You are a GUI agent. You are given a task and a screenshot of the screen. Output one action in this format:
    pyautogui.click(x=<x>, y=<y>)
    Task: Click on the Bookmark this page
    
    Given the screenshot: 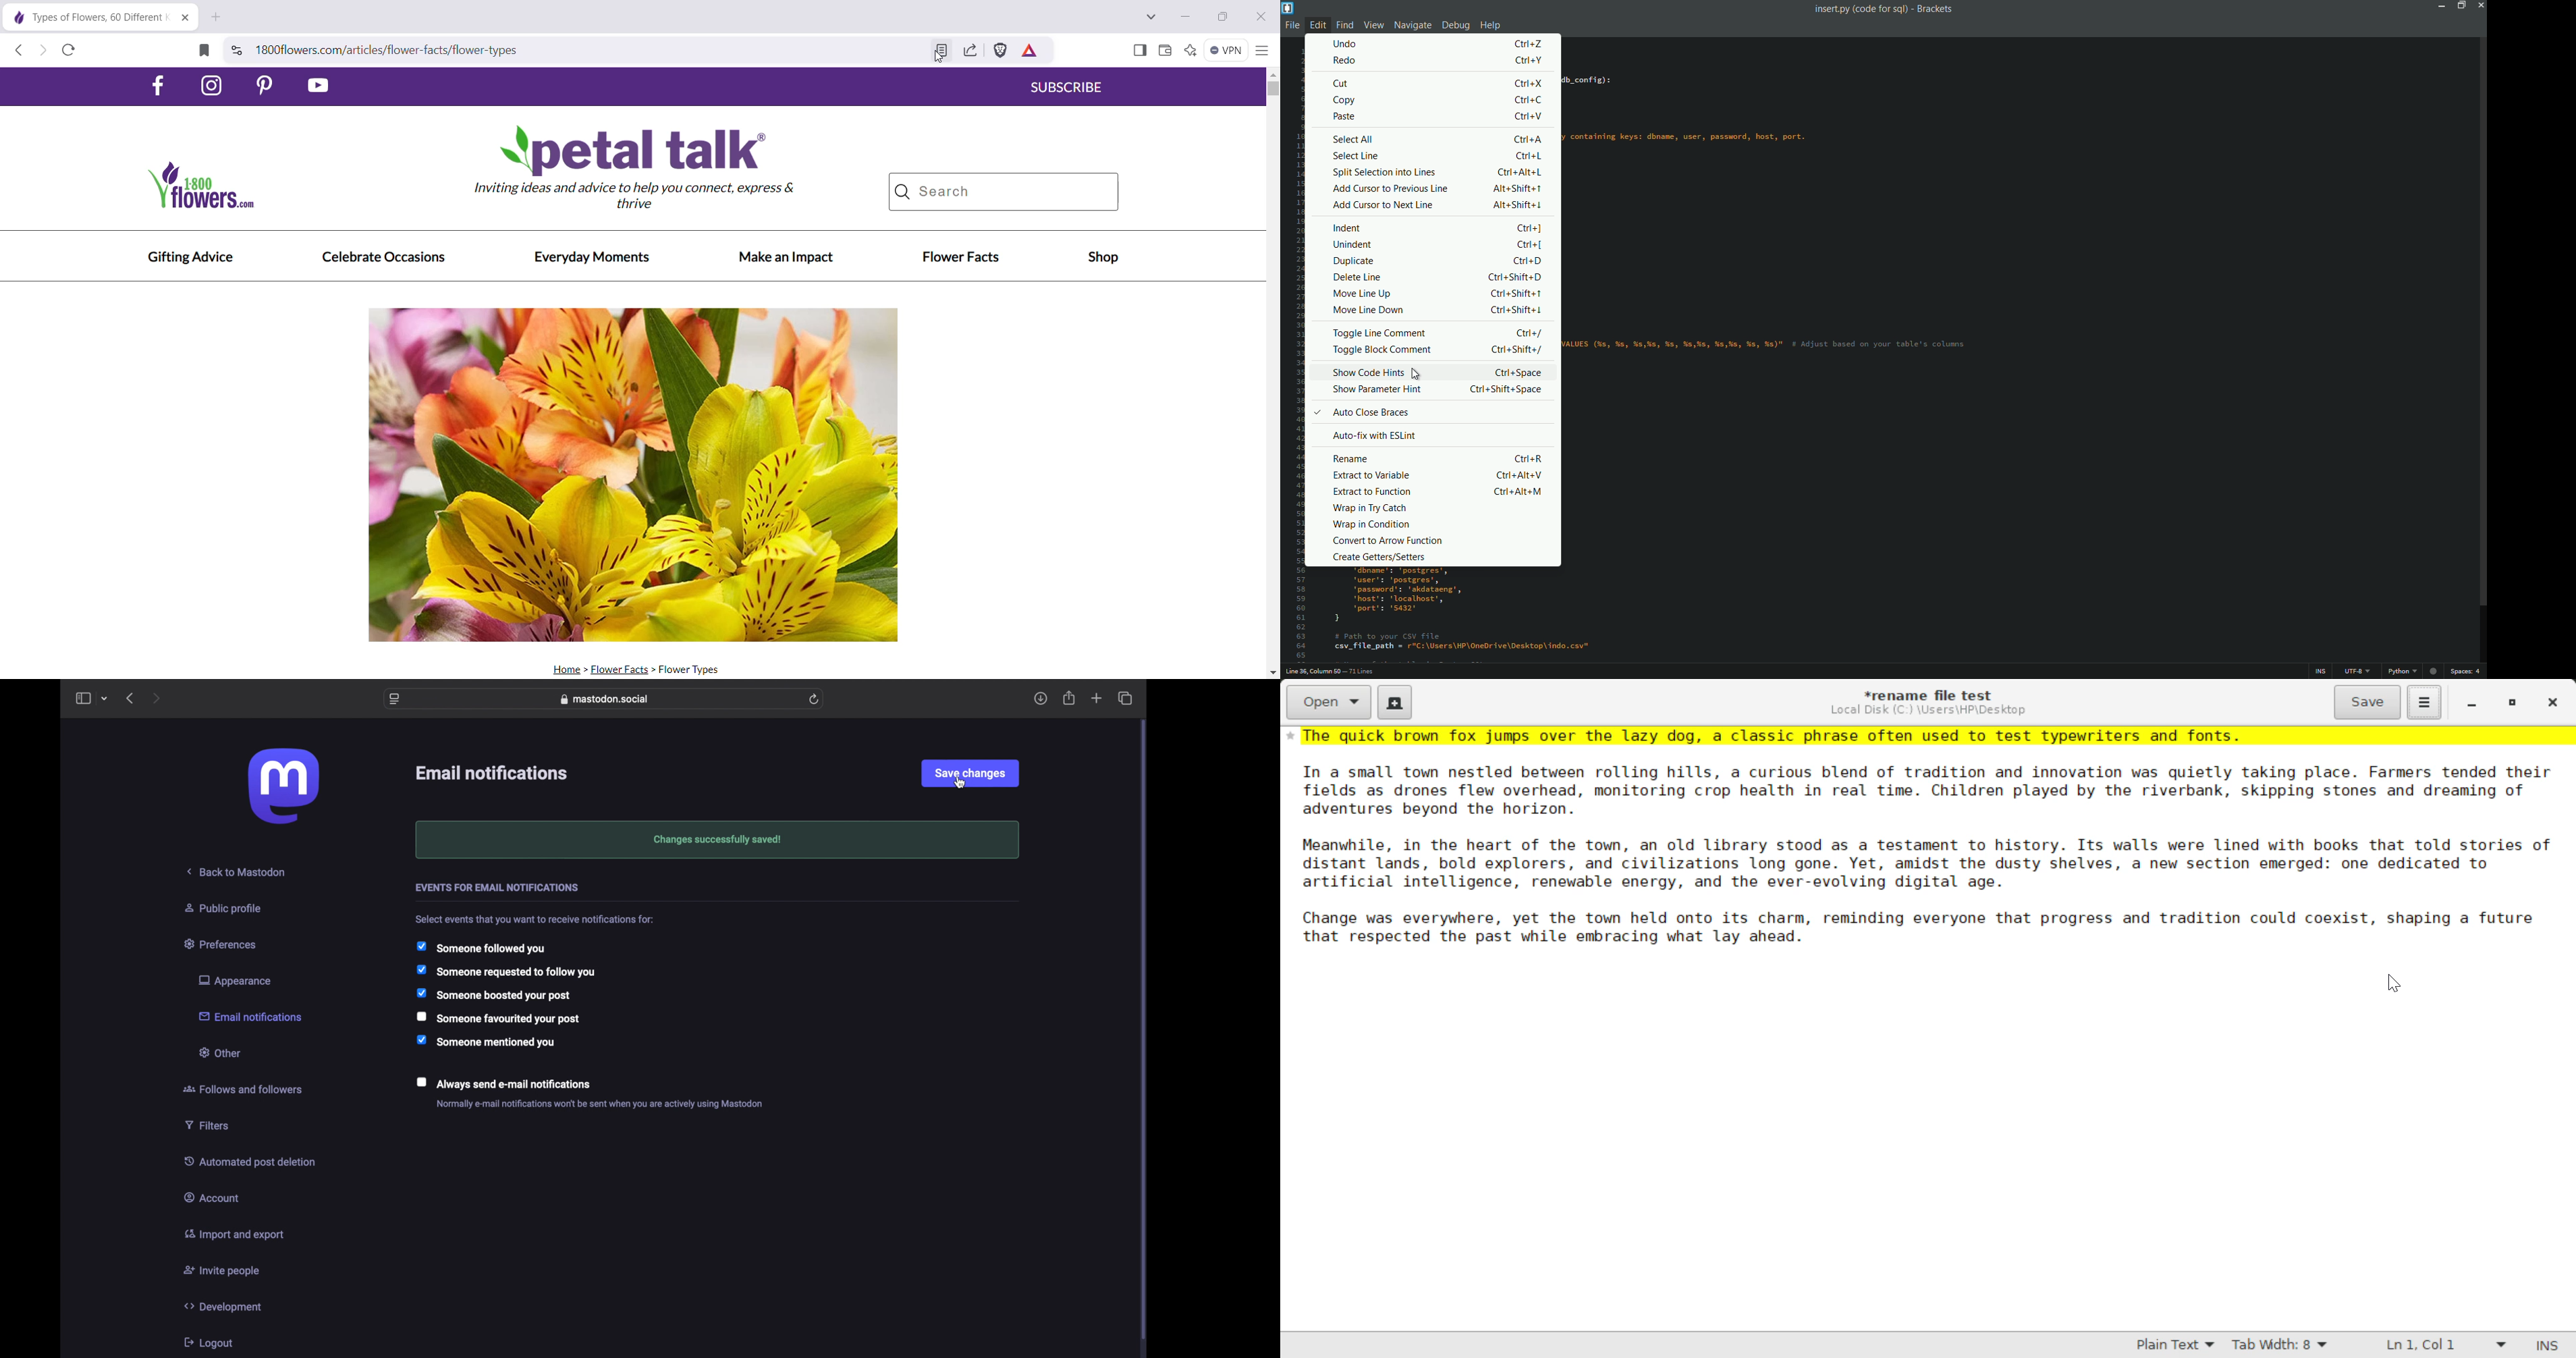 What is the action you would take?
    pyautogui.click(x=201, y=50)
    